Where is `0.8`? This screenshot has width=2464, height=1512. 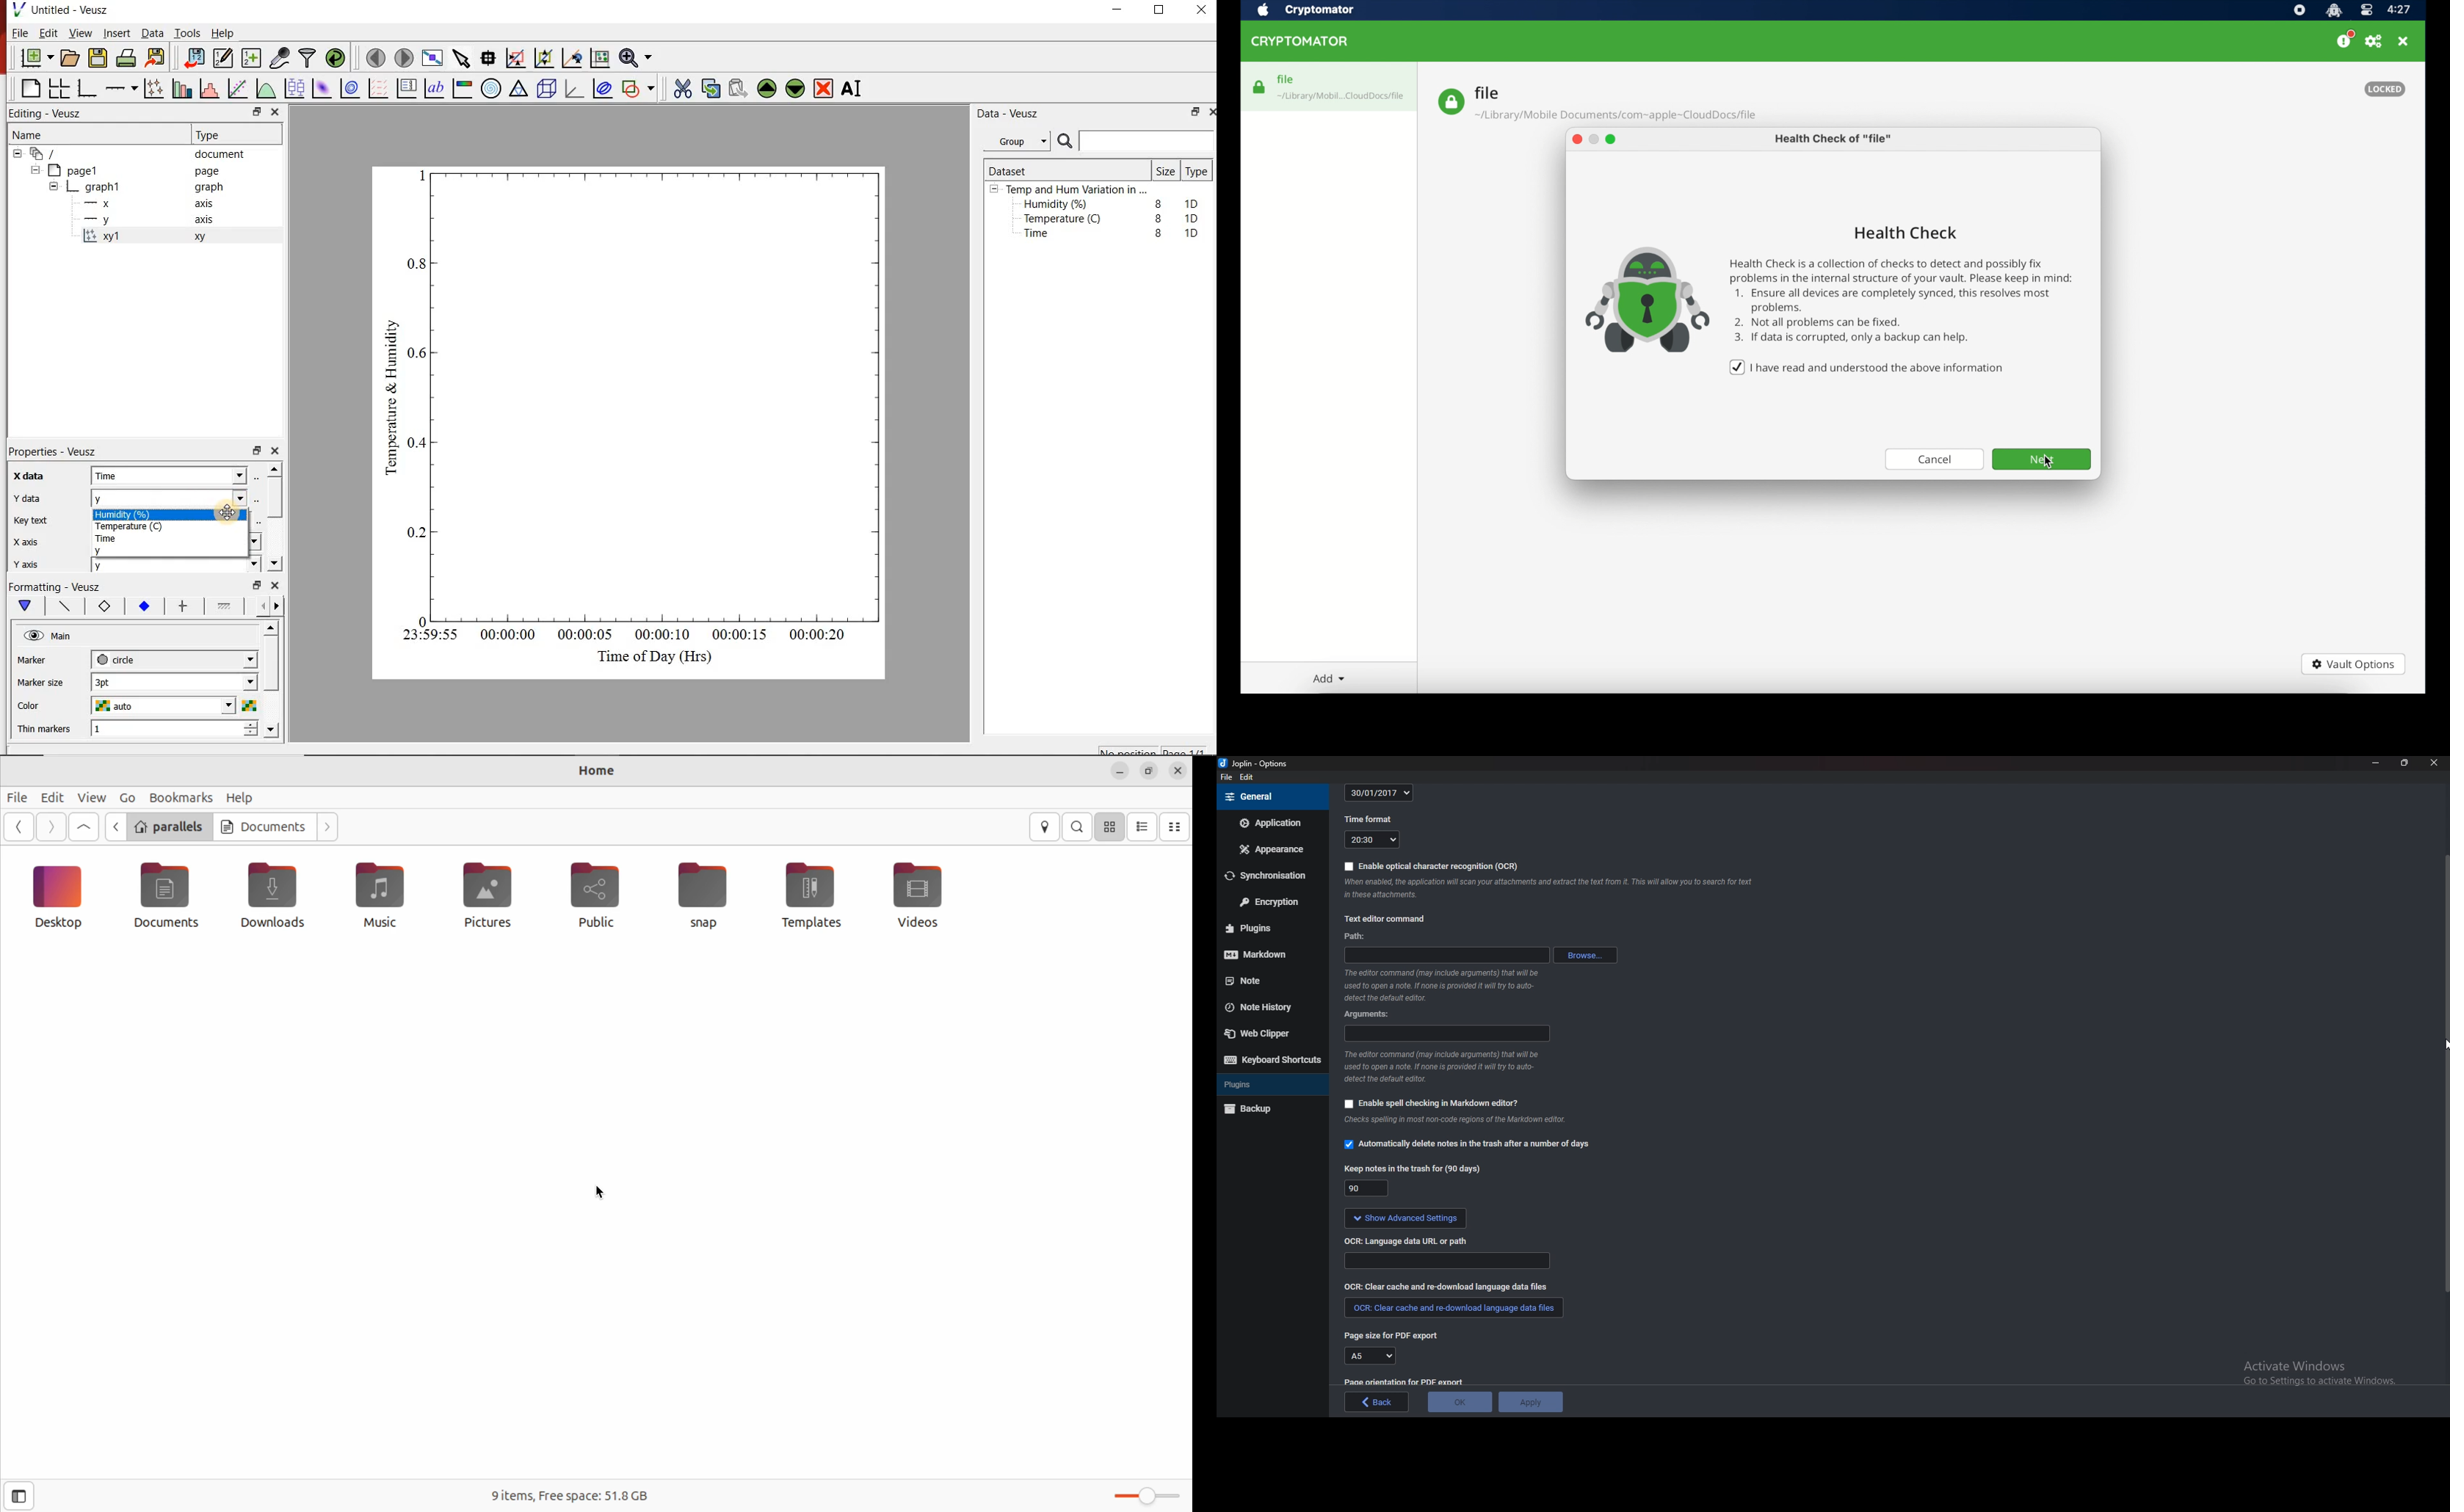 0.8 is located at coordinates (417, 263).